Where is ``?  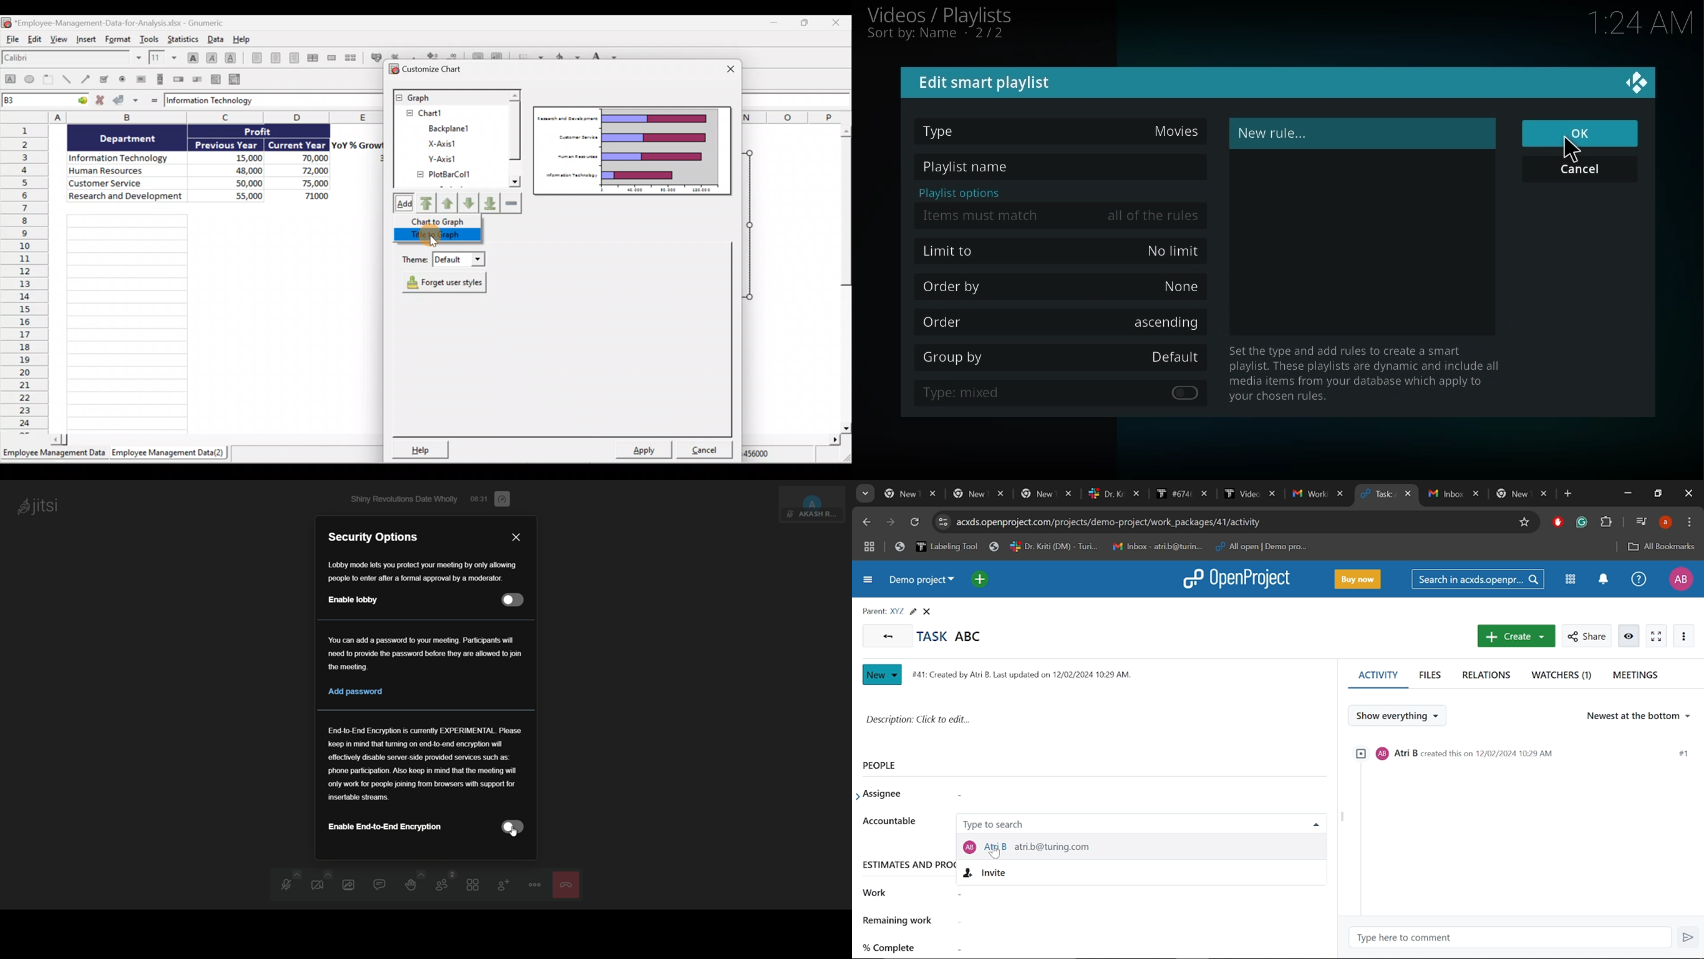  is located at coordinates (412, 883).